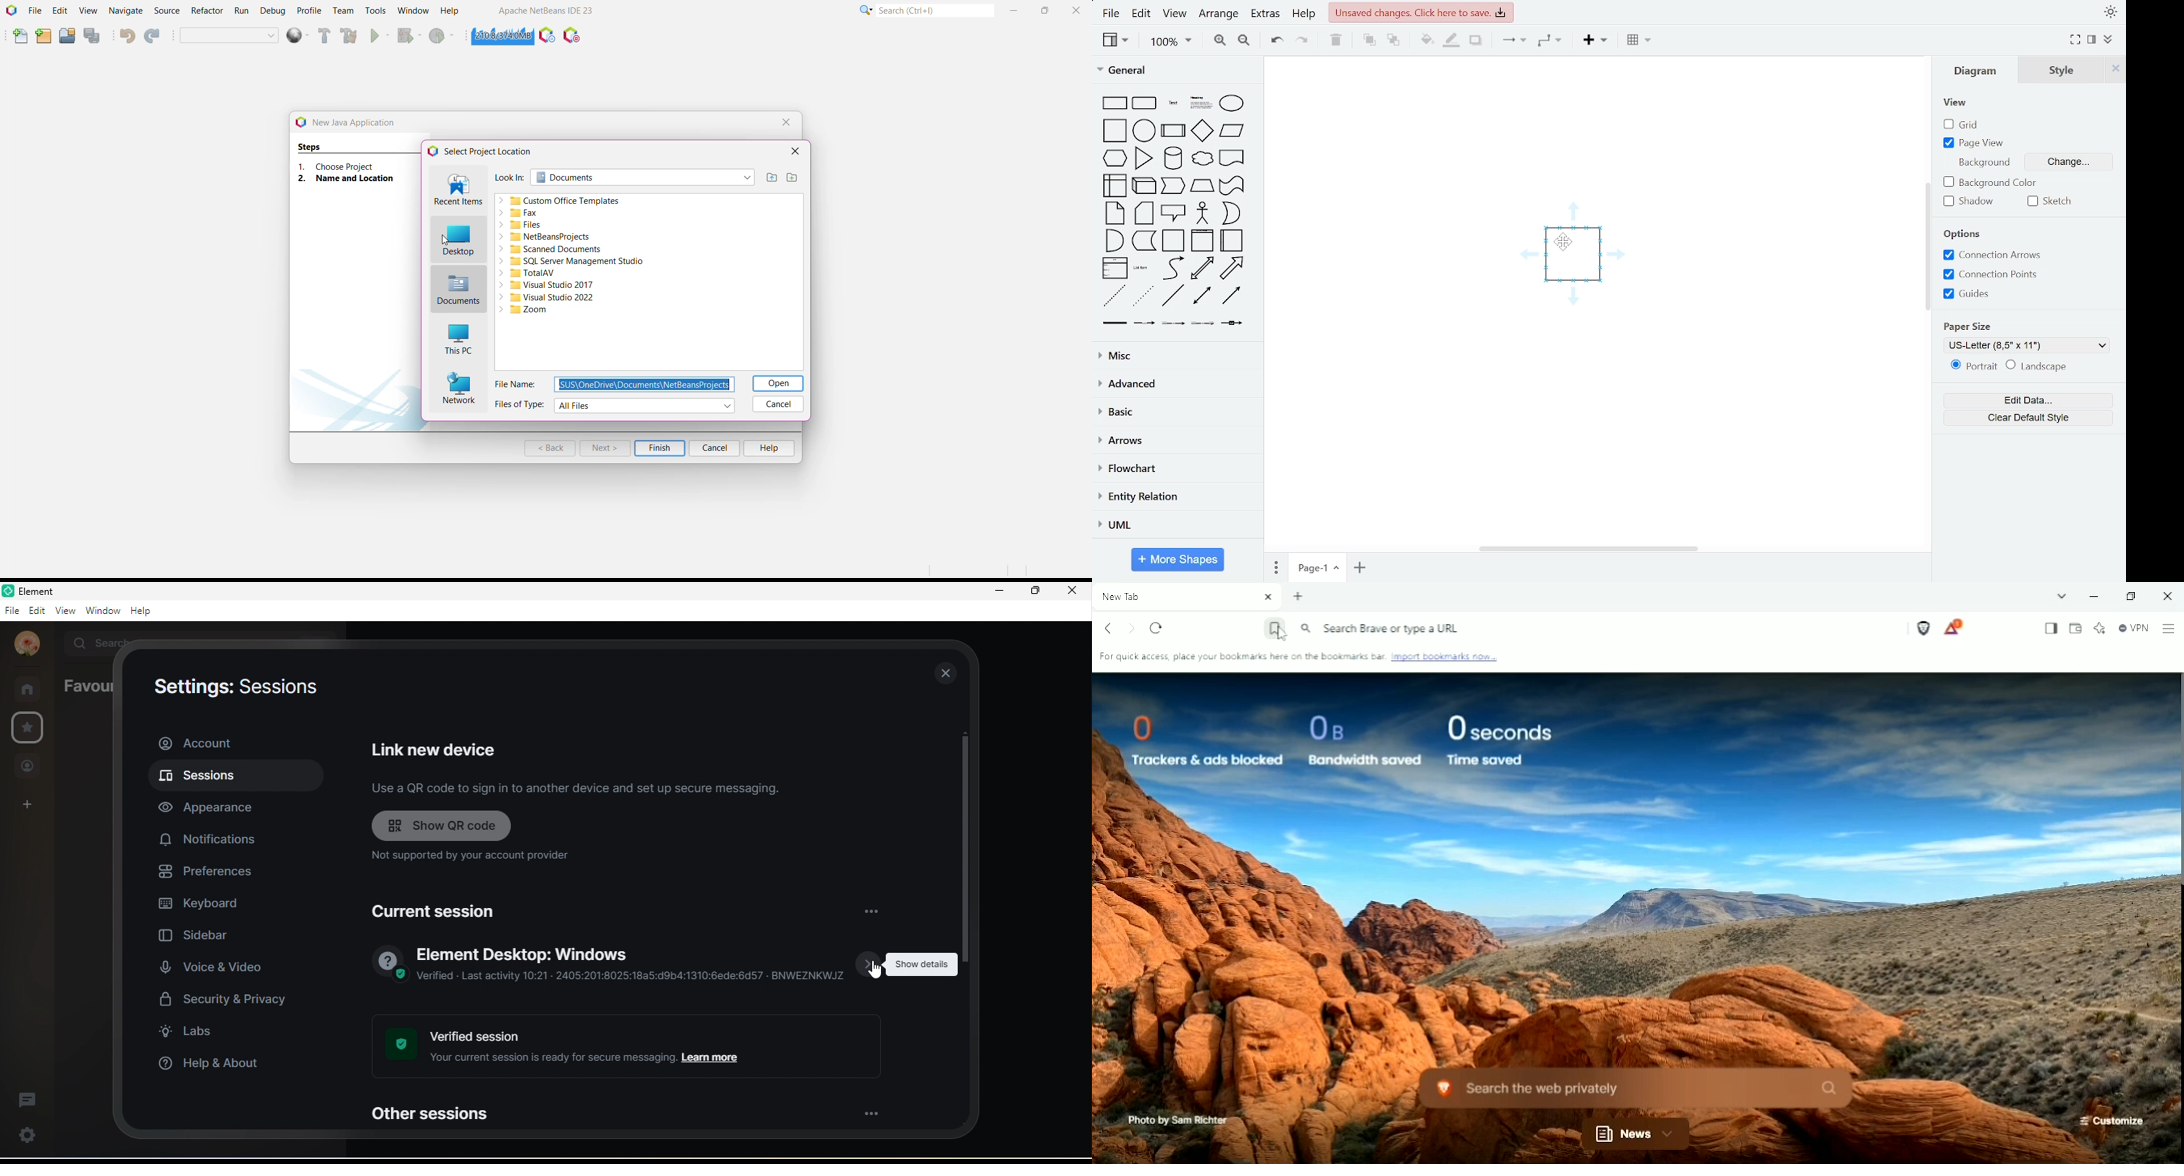  Describe the element at coordinates (2134, 596) in the screenshot. I see `Restore down` at that location.